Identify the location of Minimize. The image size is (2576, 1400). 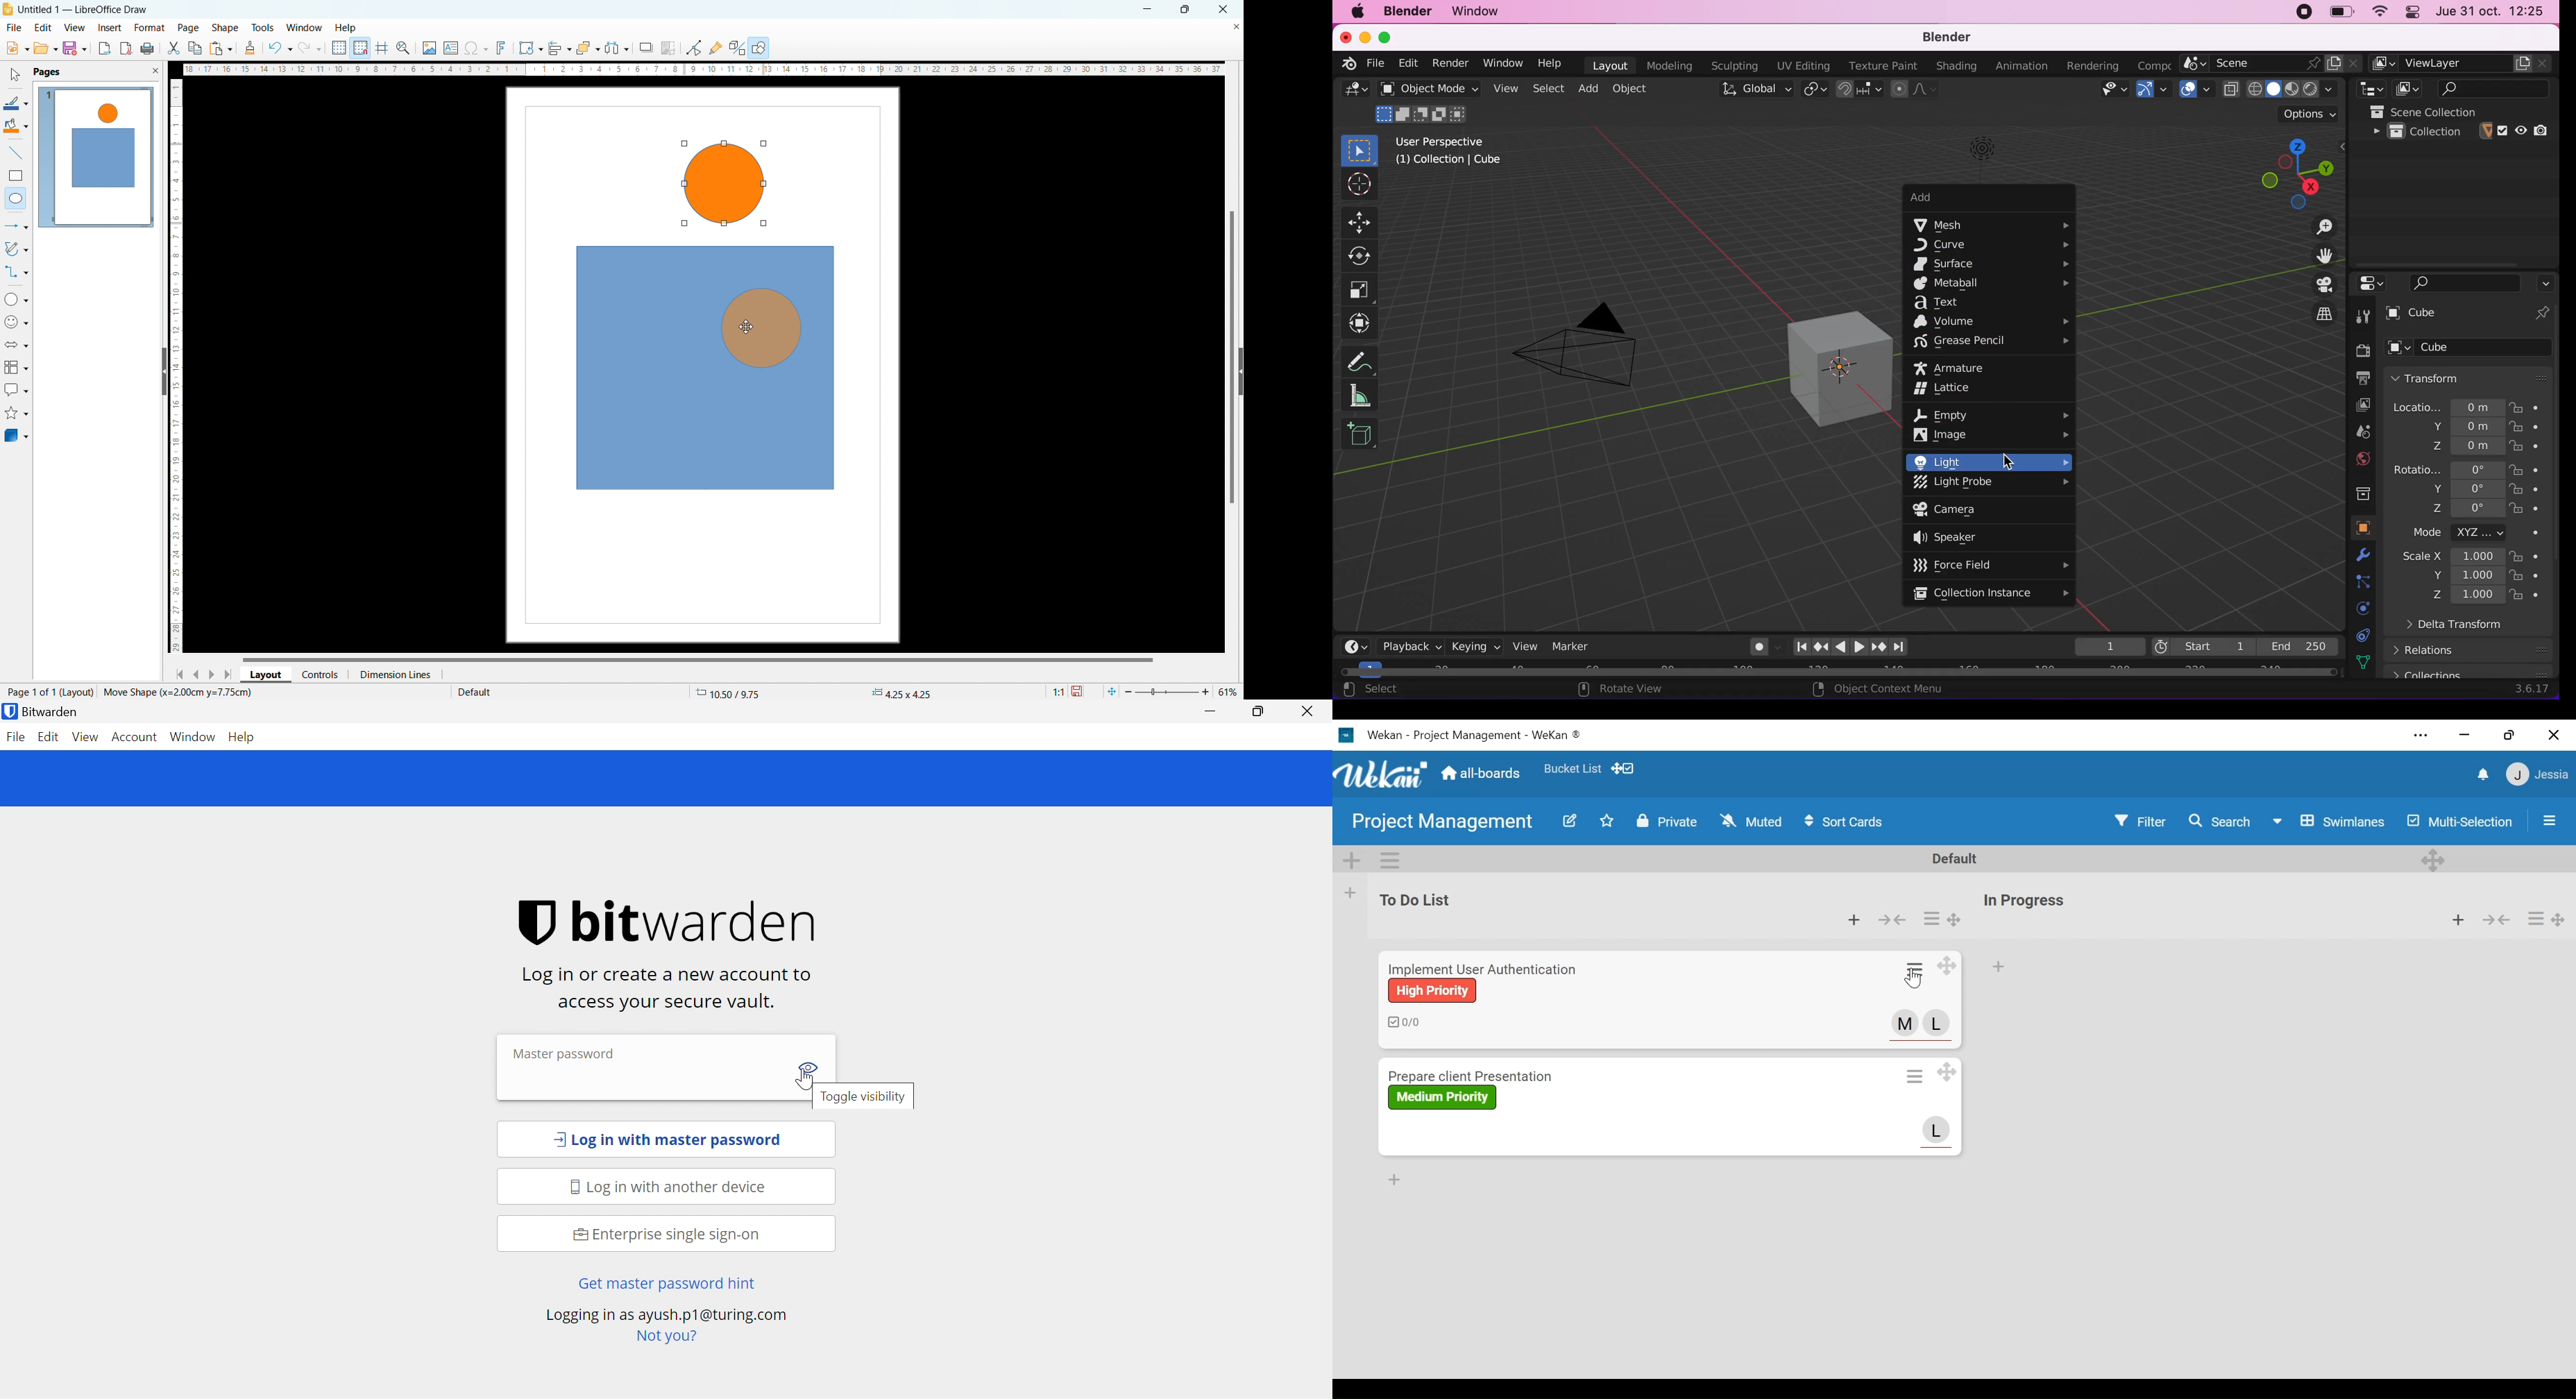
(1213, 711).